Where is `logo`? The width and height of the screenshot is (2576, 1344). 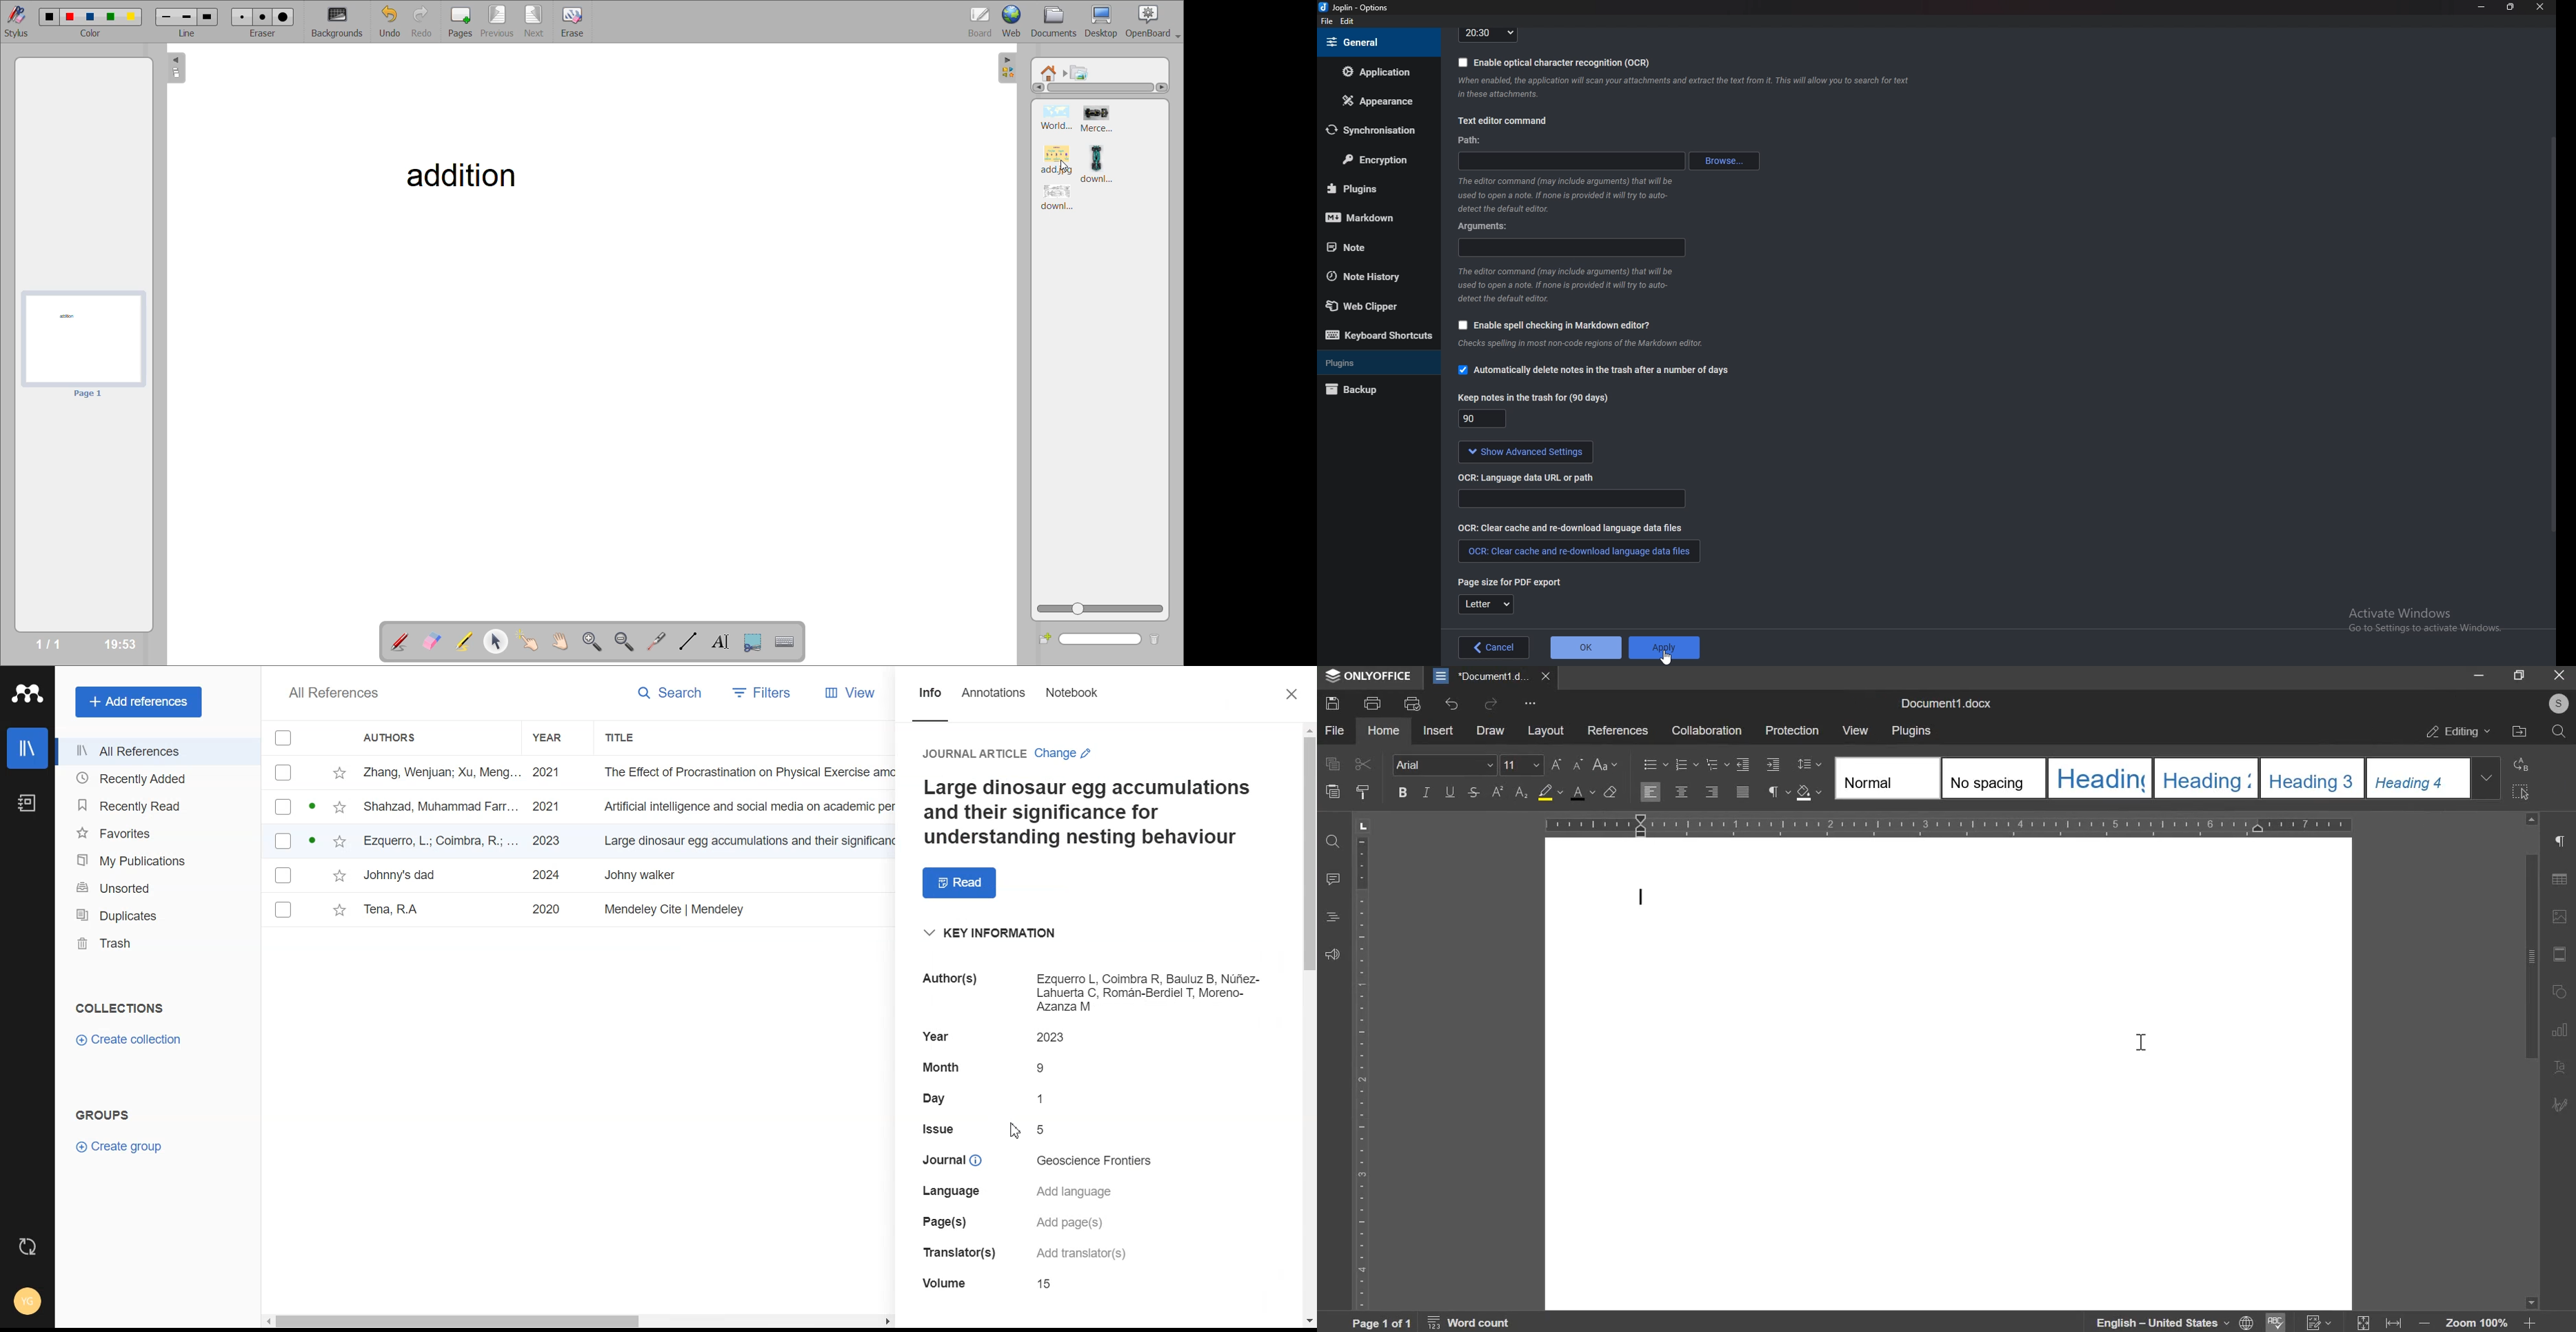 logo is located at coordinates (1333, 676).